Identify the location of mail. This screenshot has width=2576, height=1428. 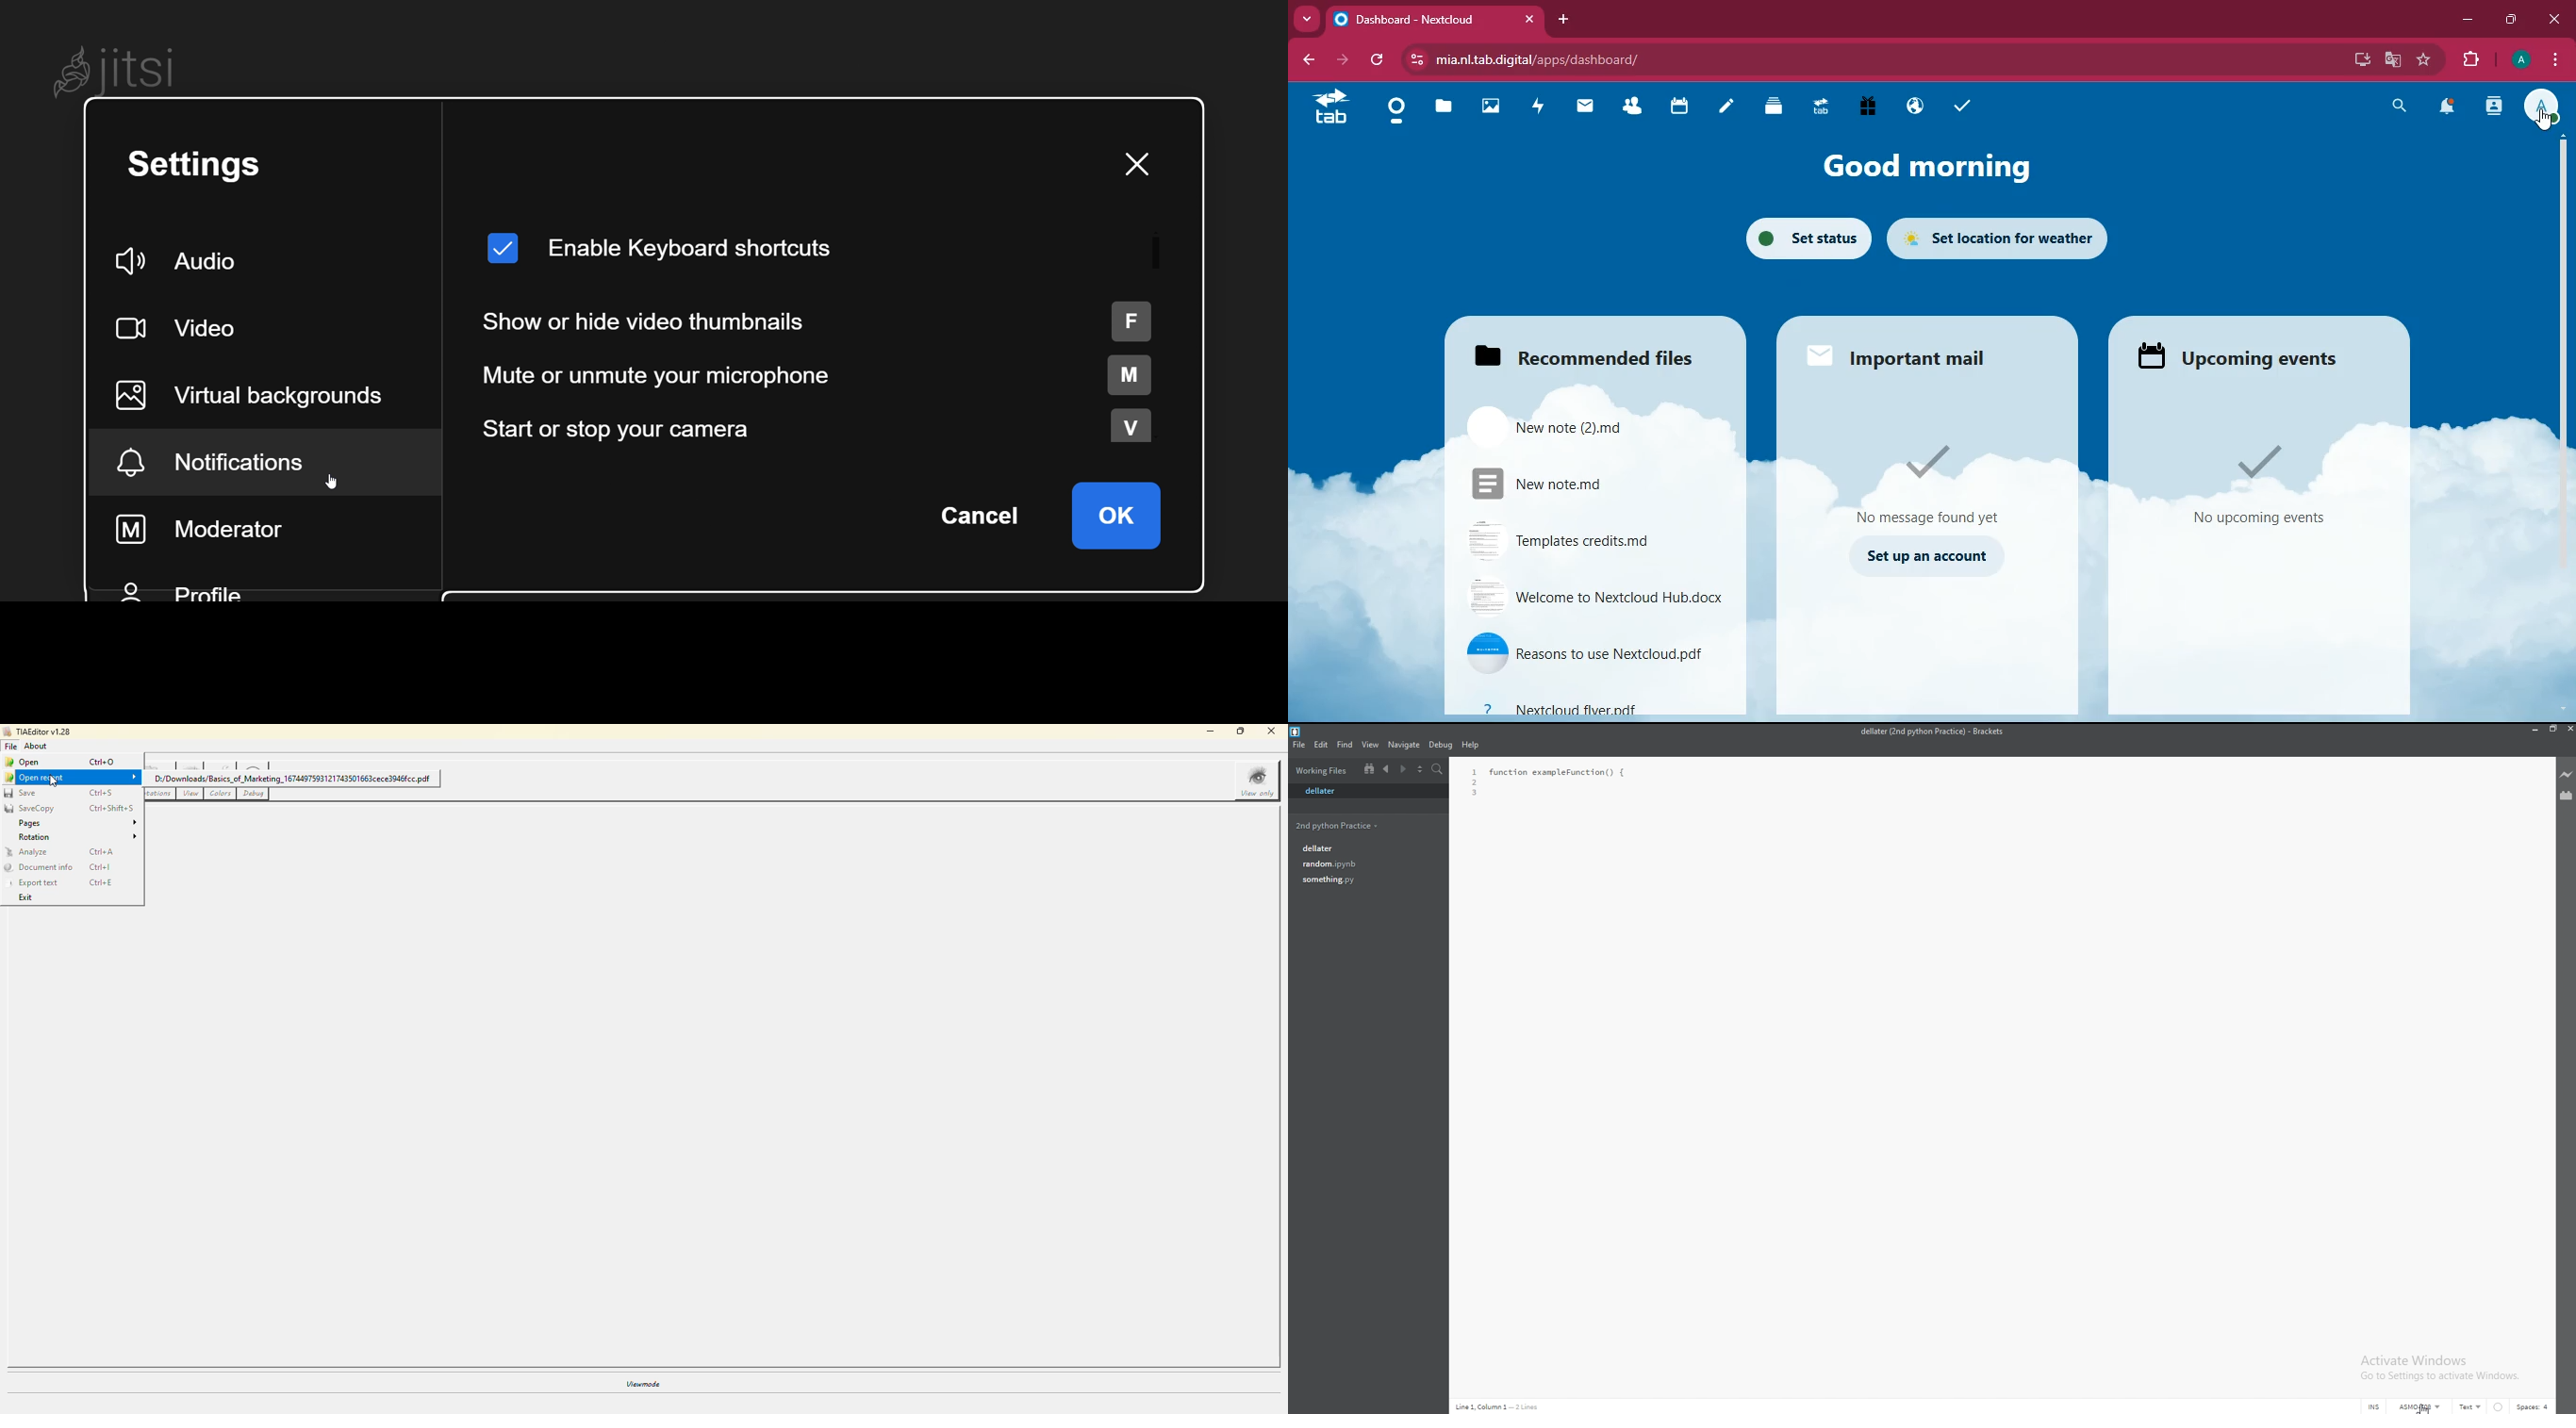
(1907, 356).